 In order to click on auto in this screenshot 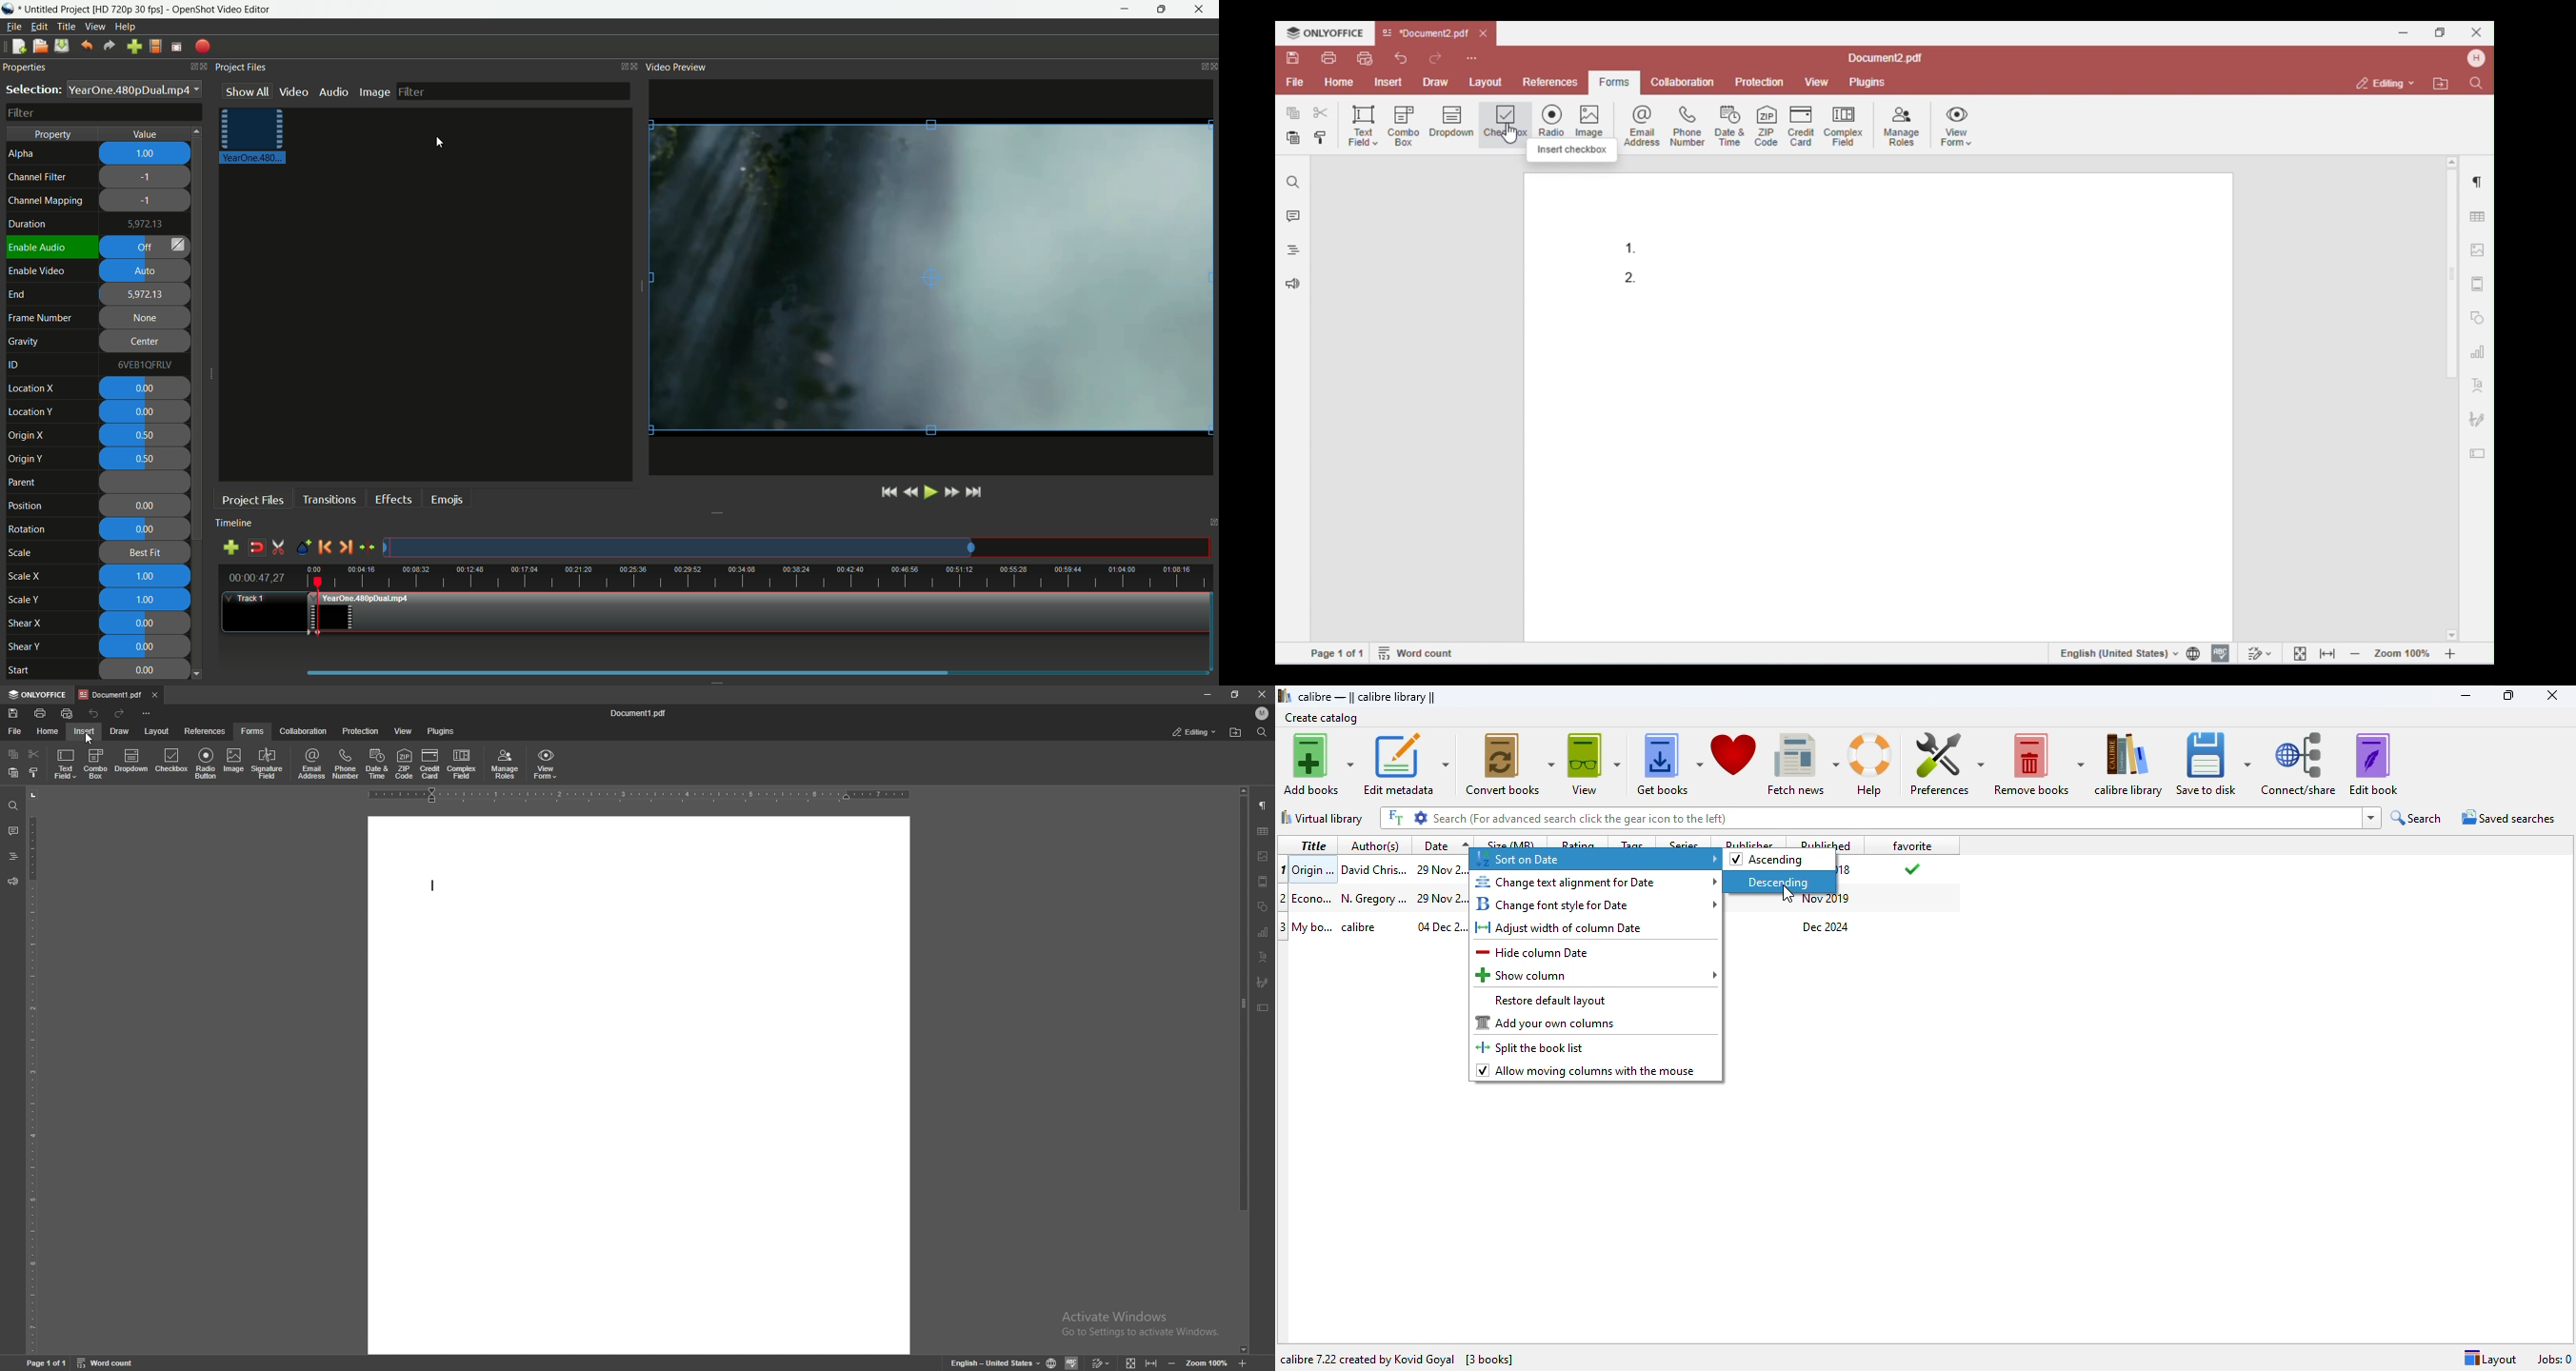, I will do `click(147, 270)`.